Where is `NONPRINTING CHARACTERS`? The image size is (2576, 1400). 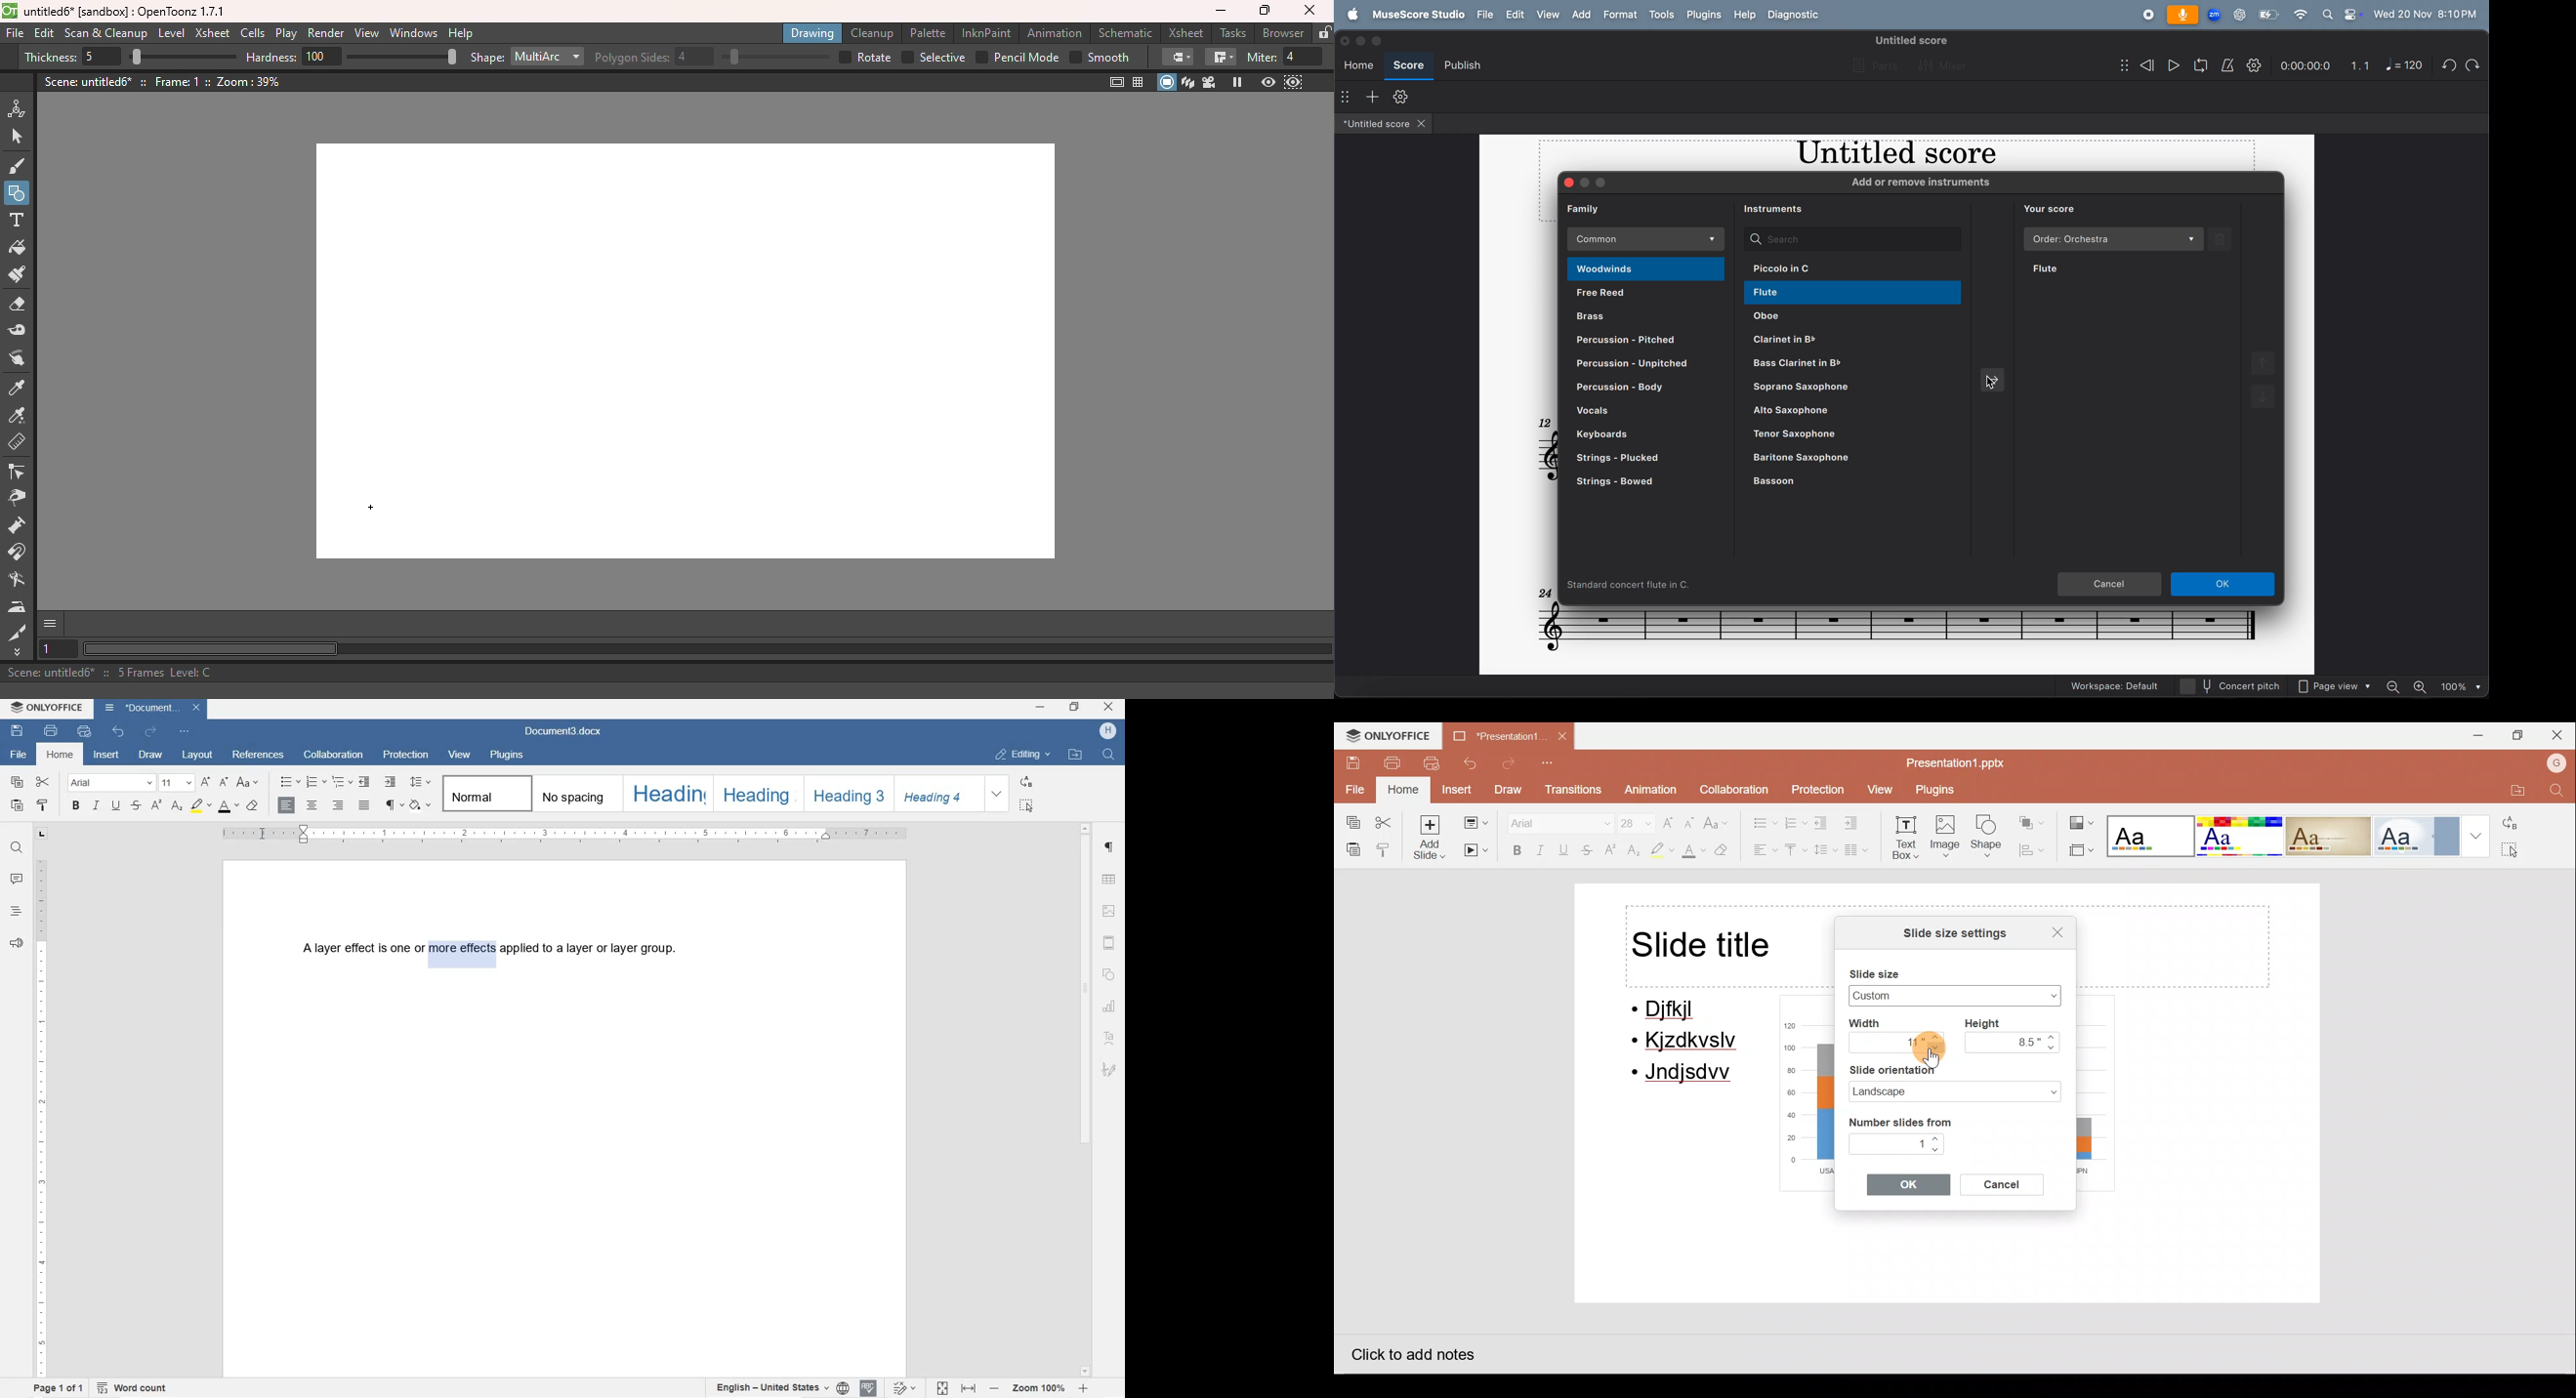
NONPRINTING CHARACTERS is located at coordinates (393, 805).